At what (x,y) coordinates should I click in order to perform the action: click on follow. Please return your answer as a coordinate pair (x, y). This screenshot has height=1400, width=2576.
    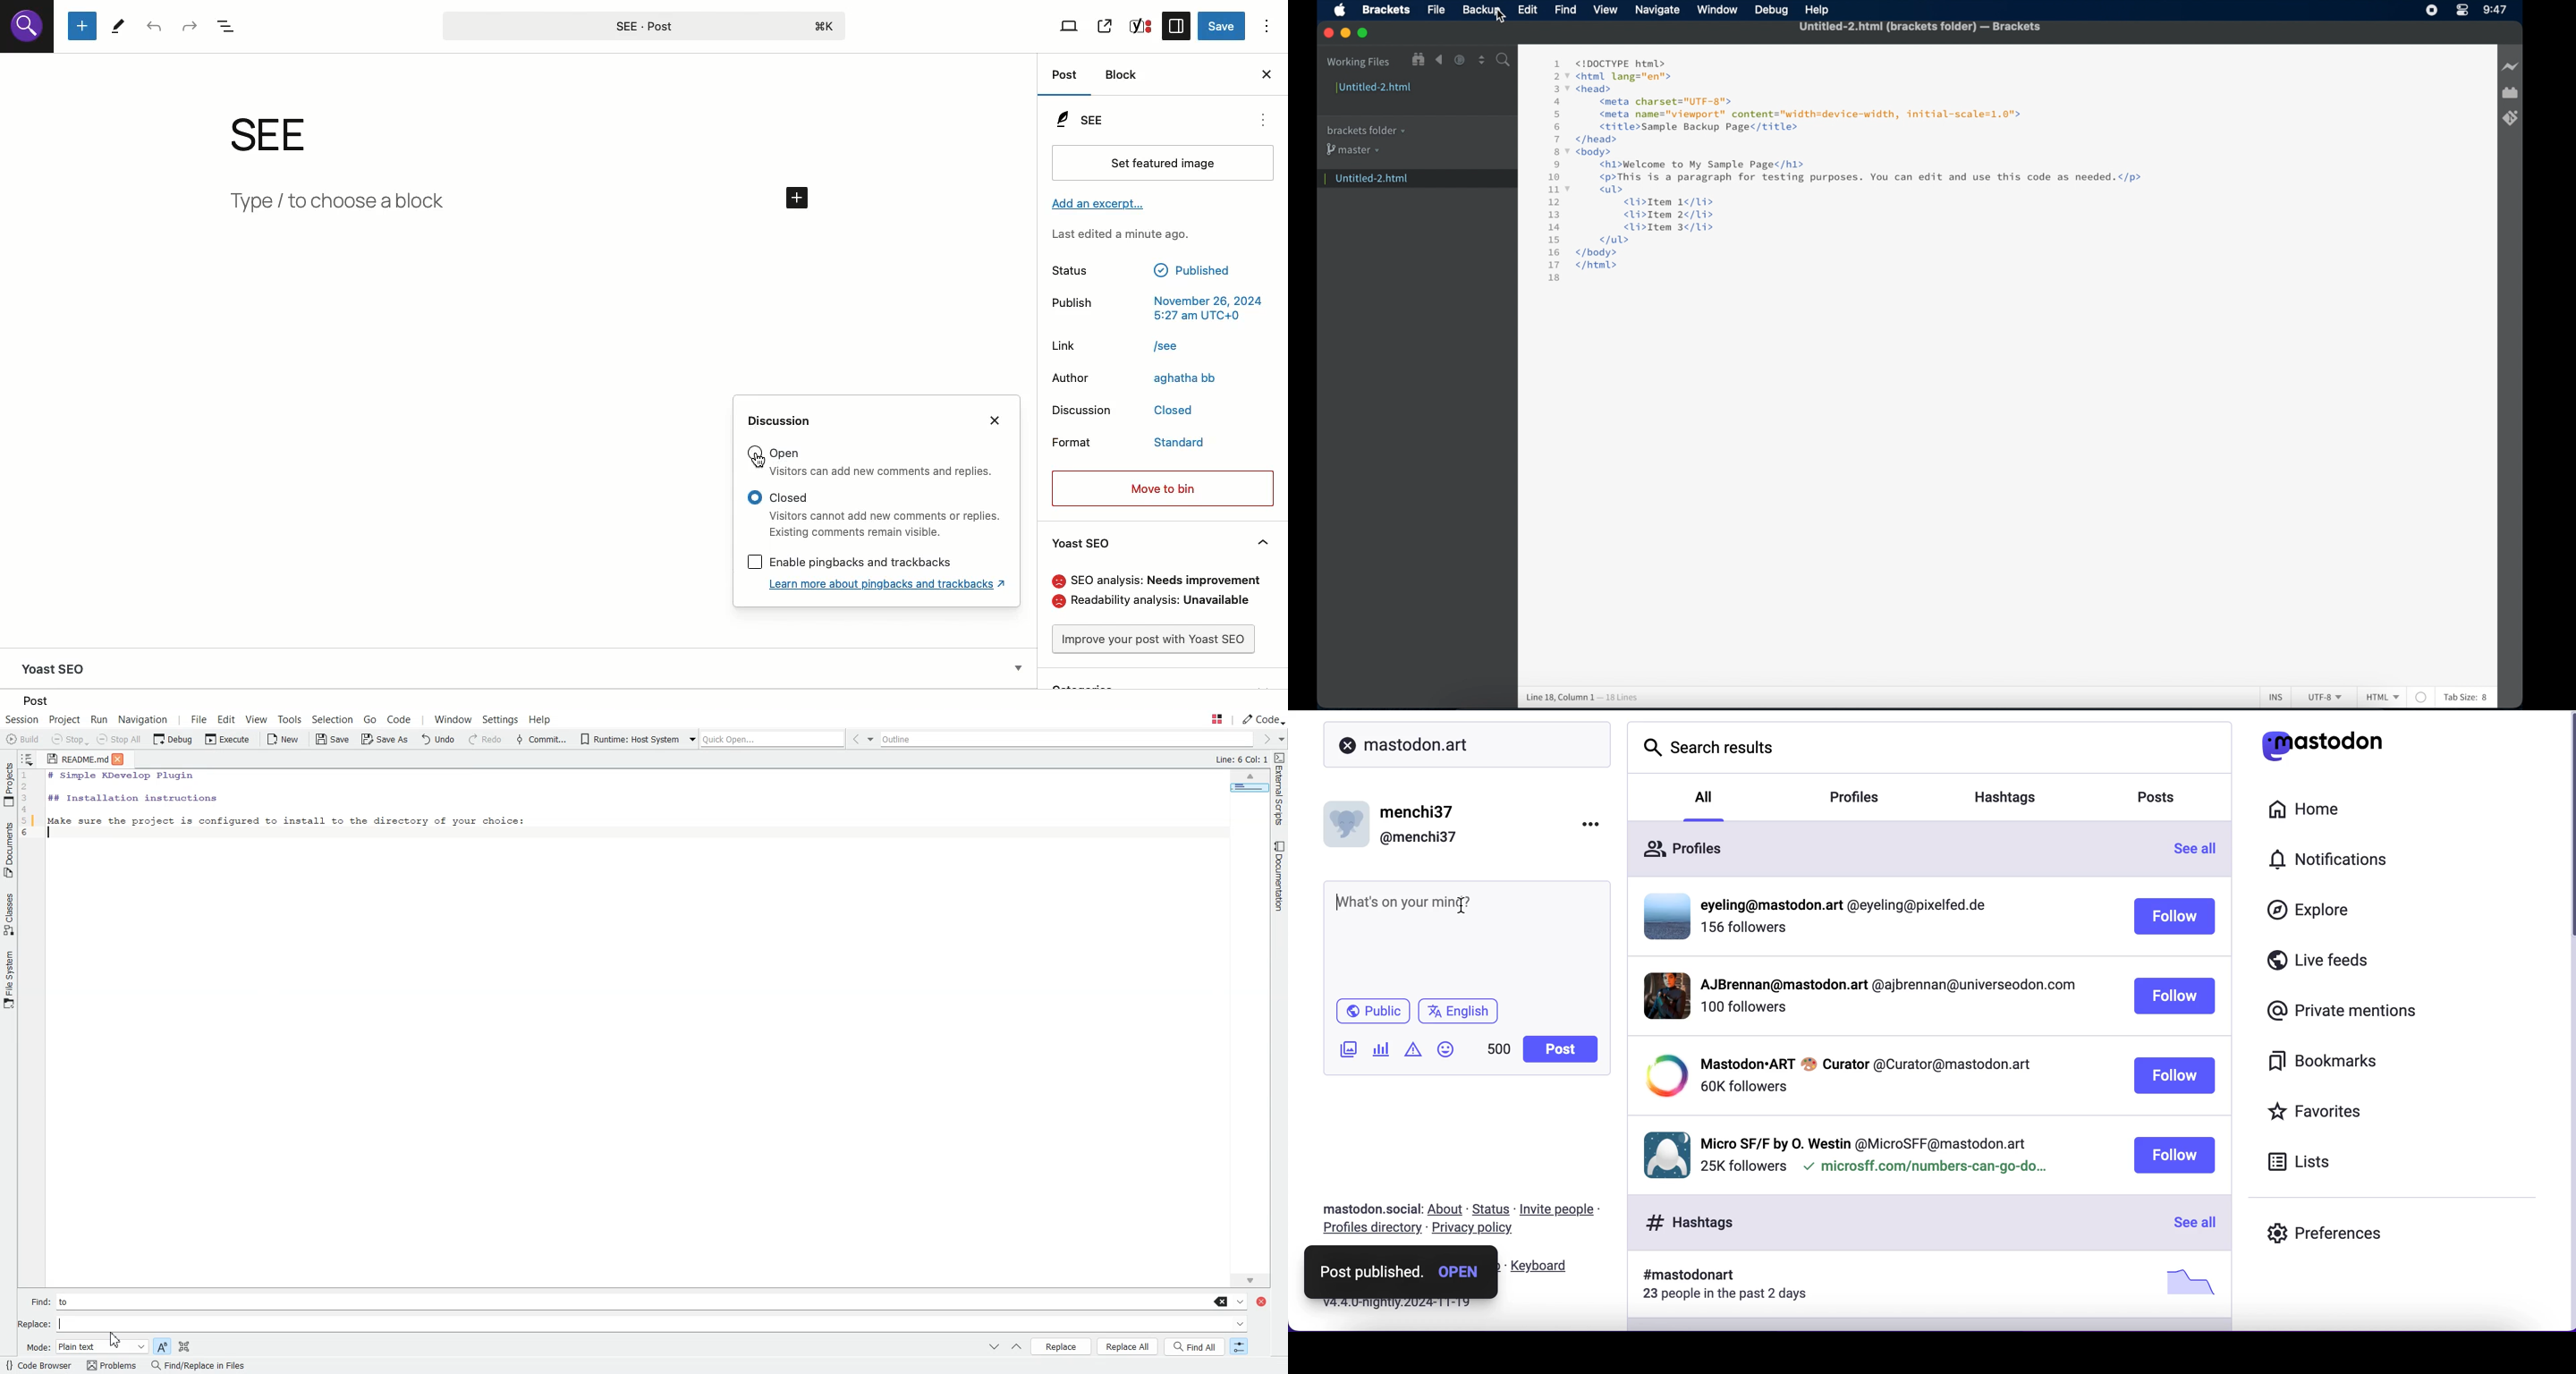
    Looking at the image, I should click on (2175, 918).